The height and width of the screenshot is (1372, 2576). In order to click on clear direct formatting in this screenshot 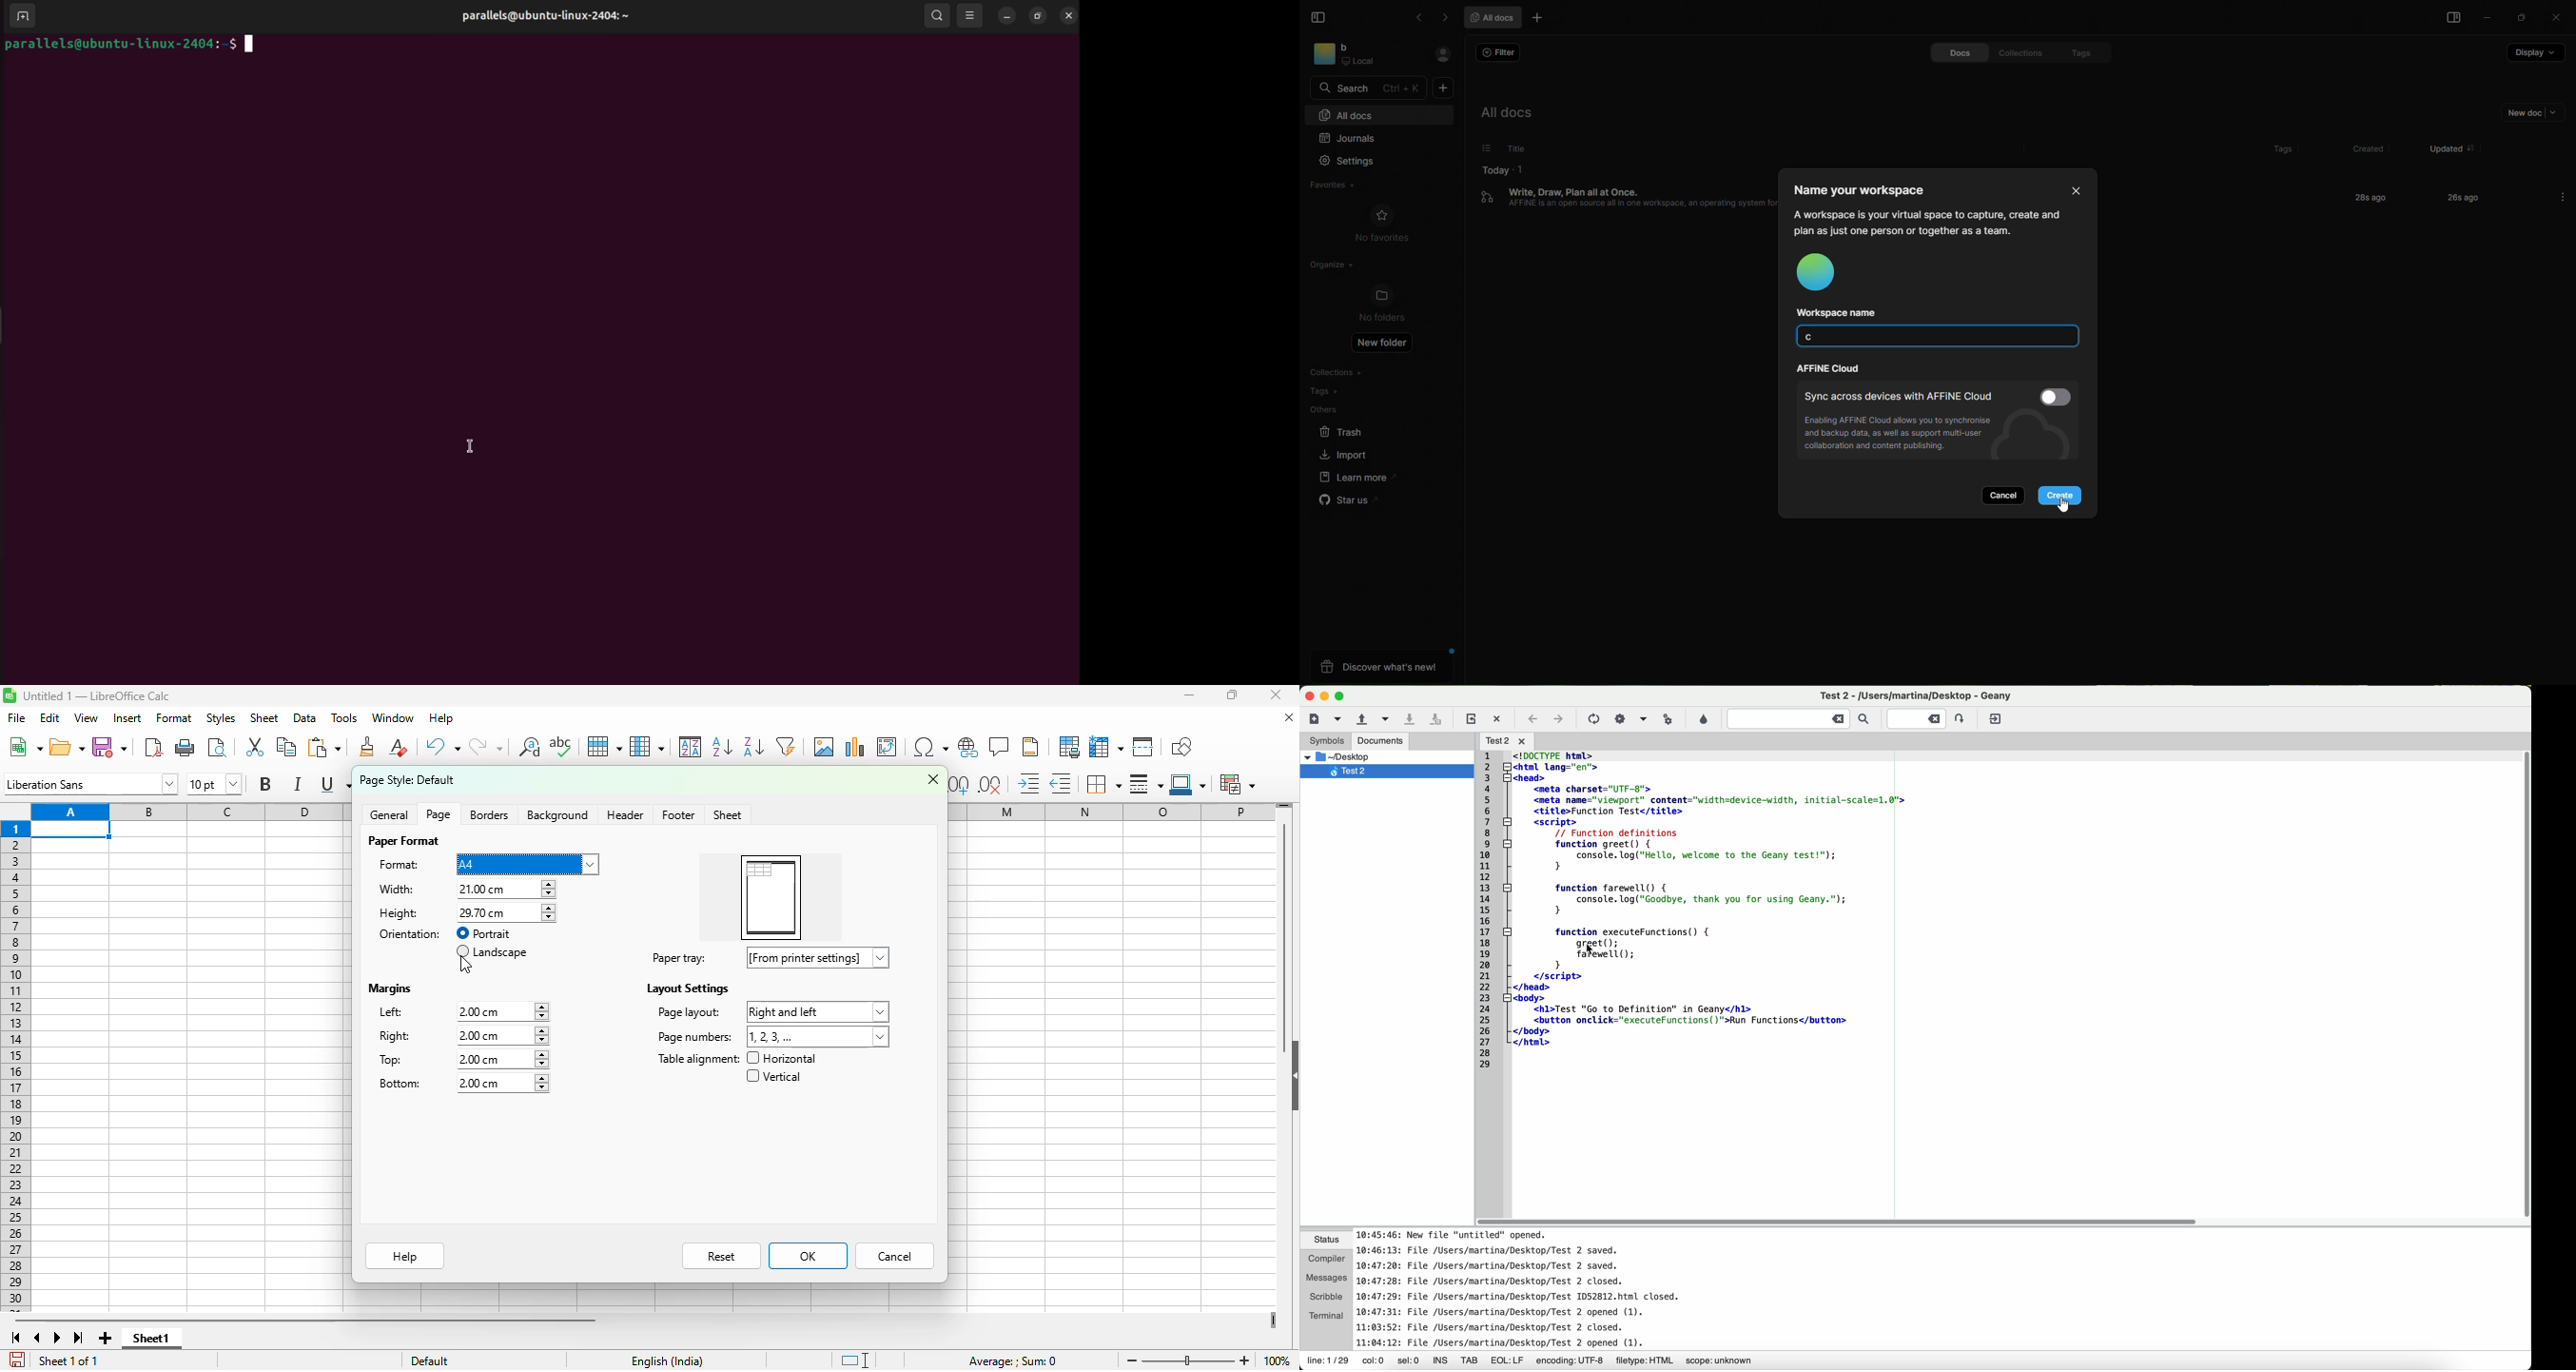, I will do `click(399, 747)`.